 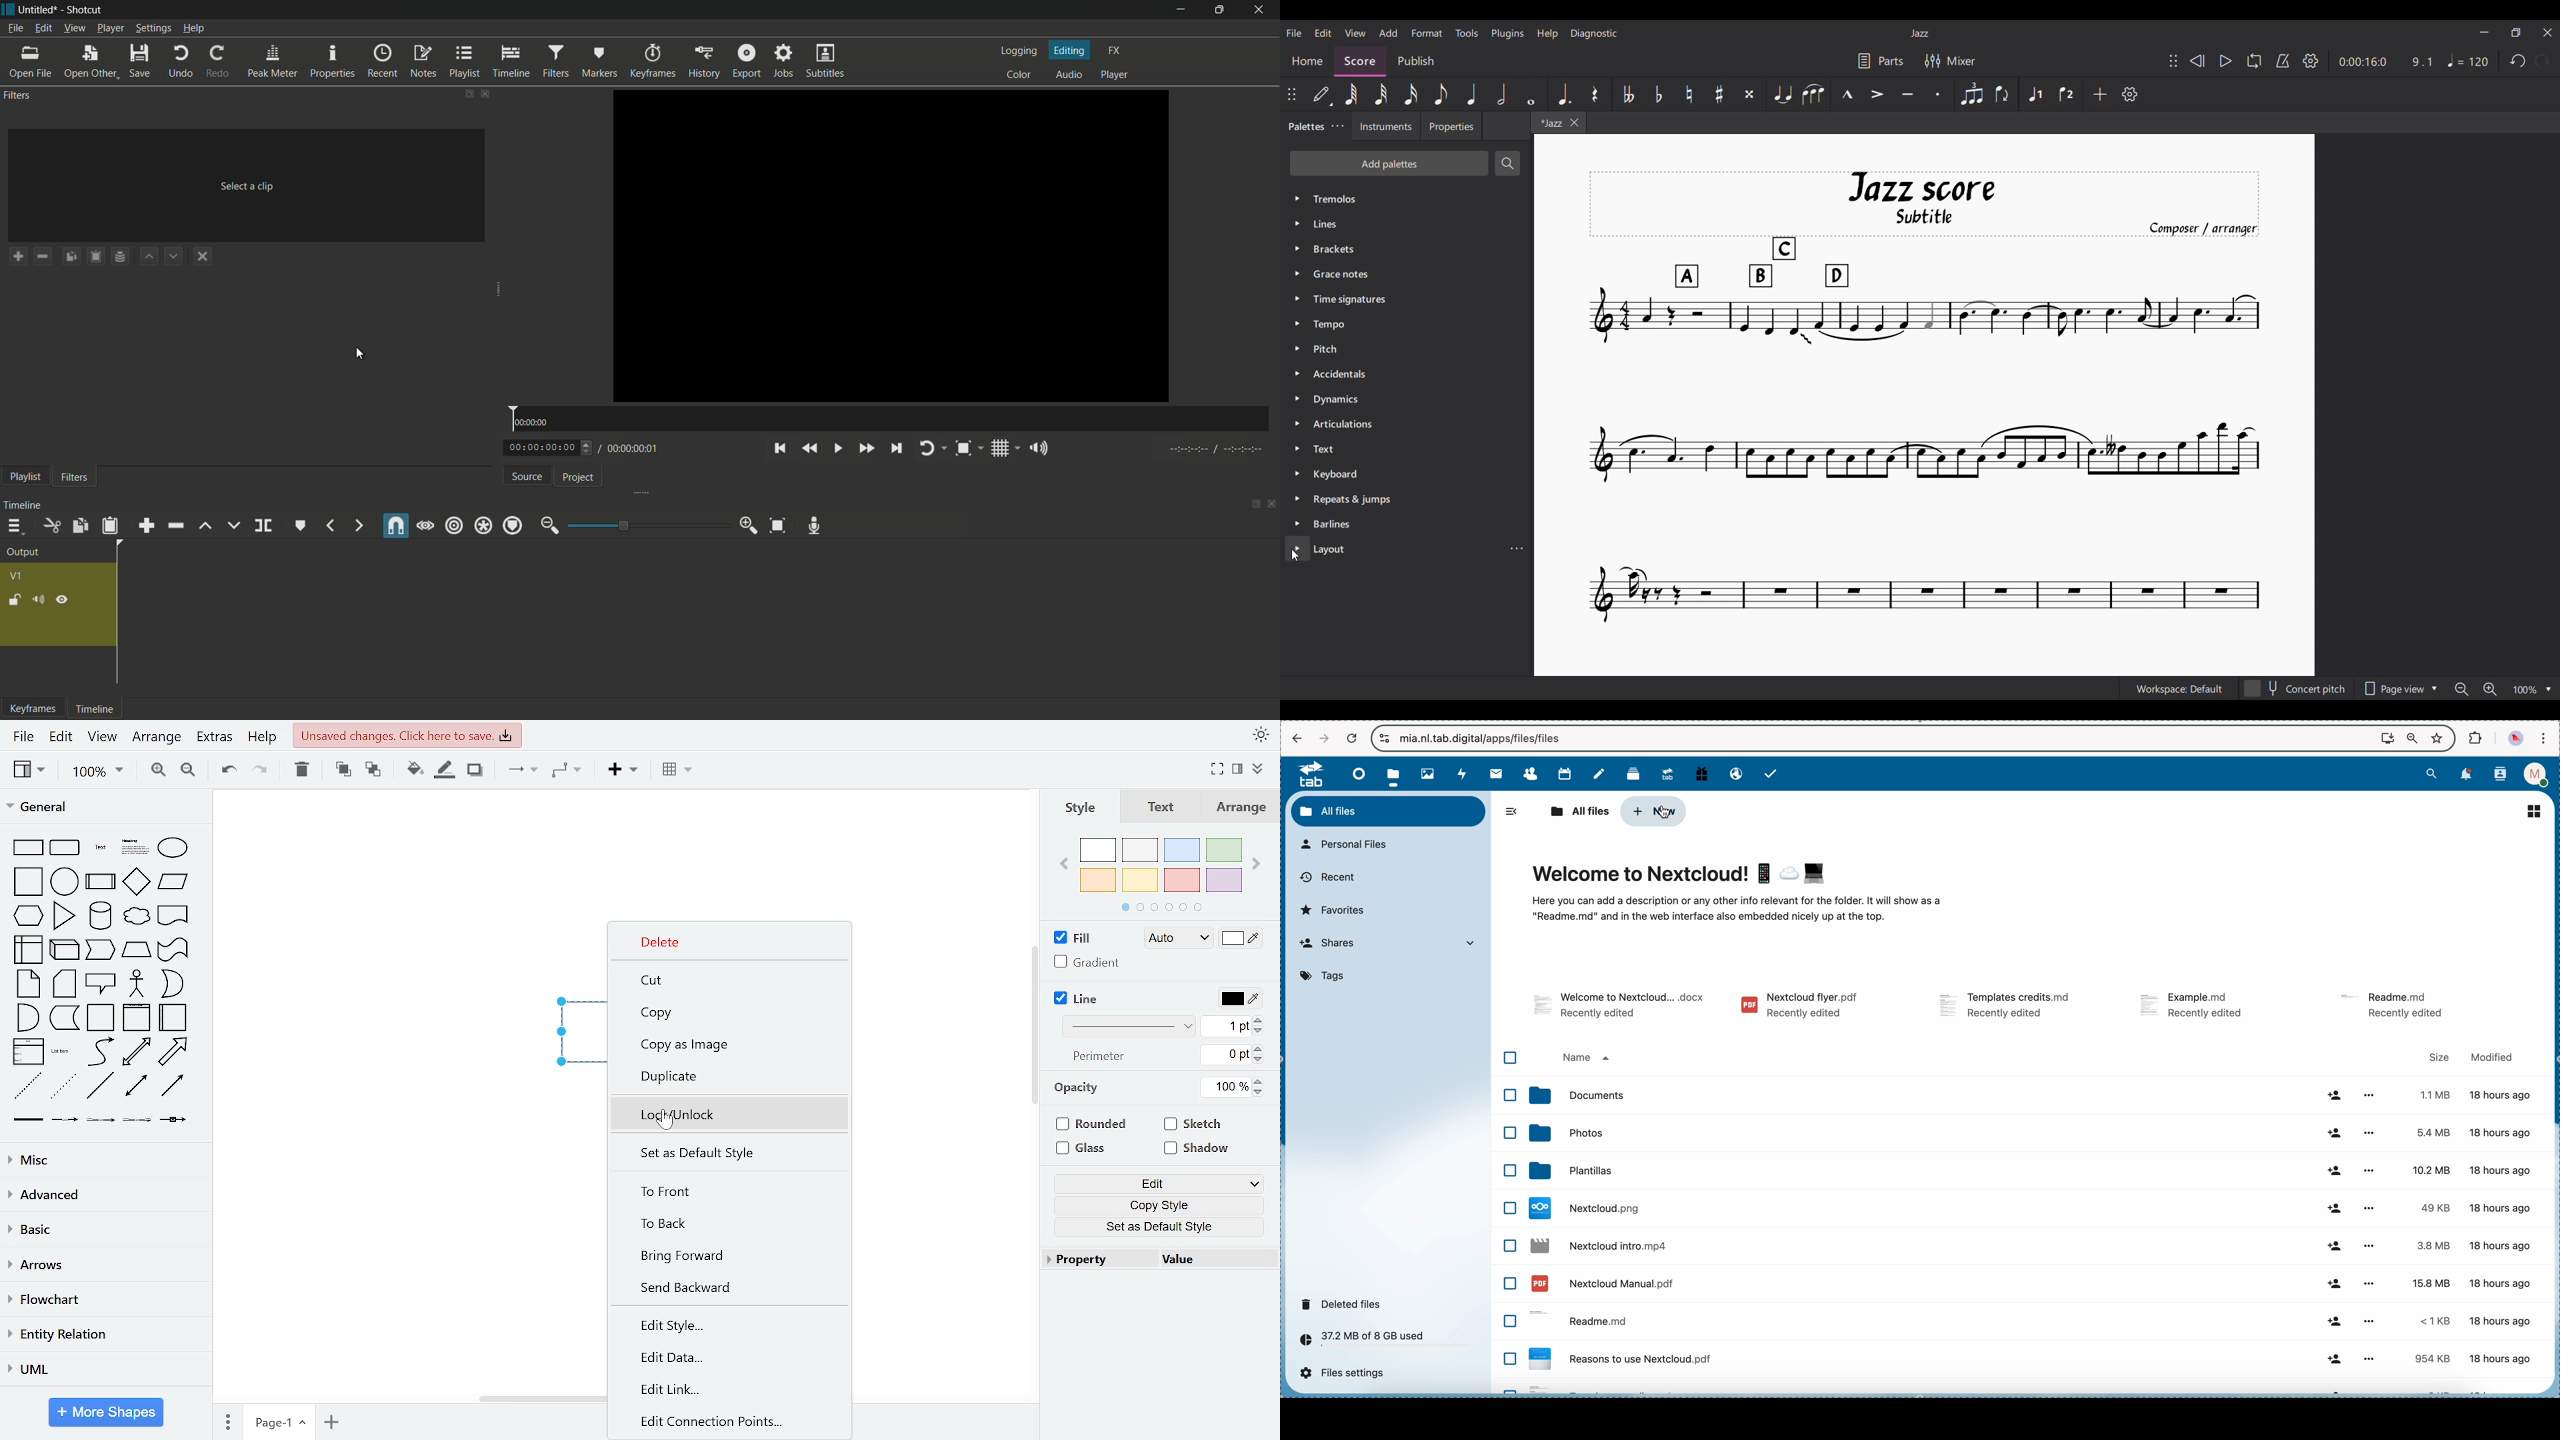 What do you see at coordinates (2477, 737) in the screenshot?
I see `extensions` at bounding box center [2477, 737].